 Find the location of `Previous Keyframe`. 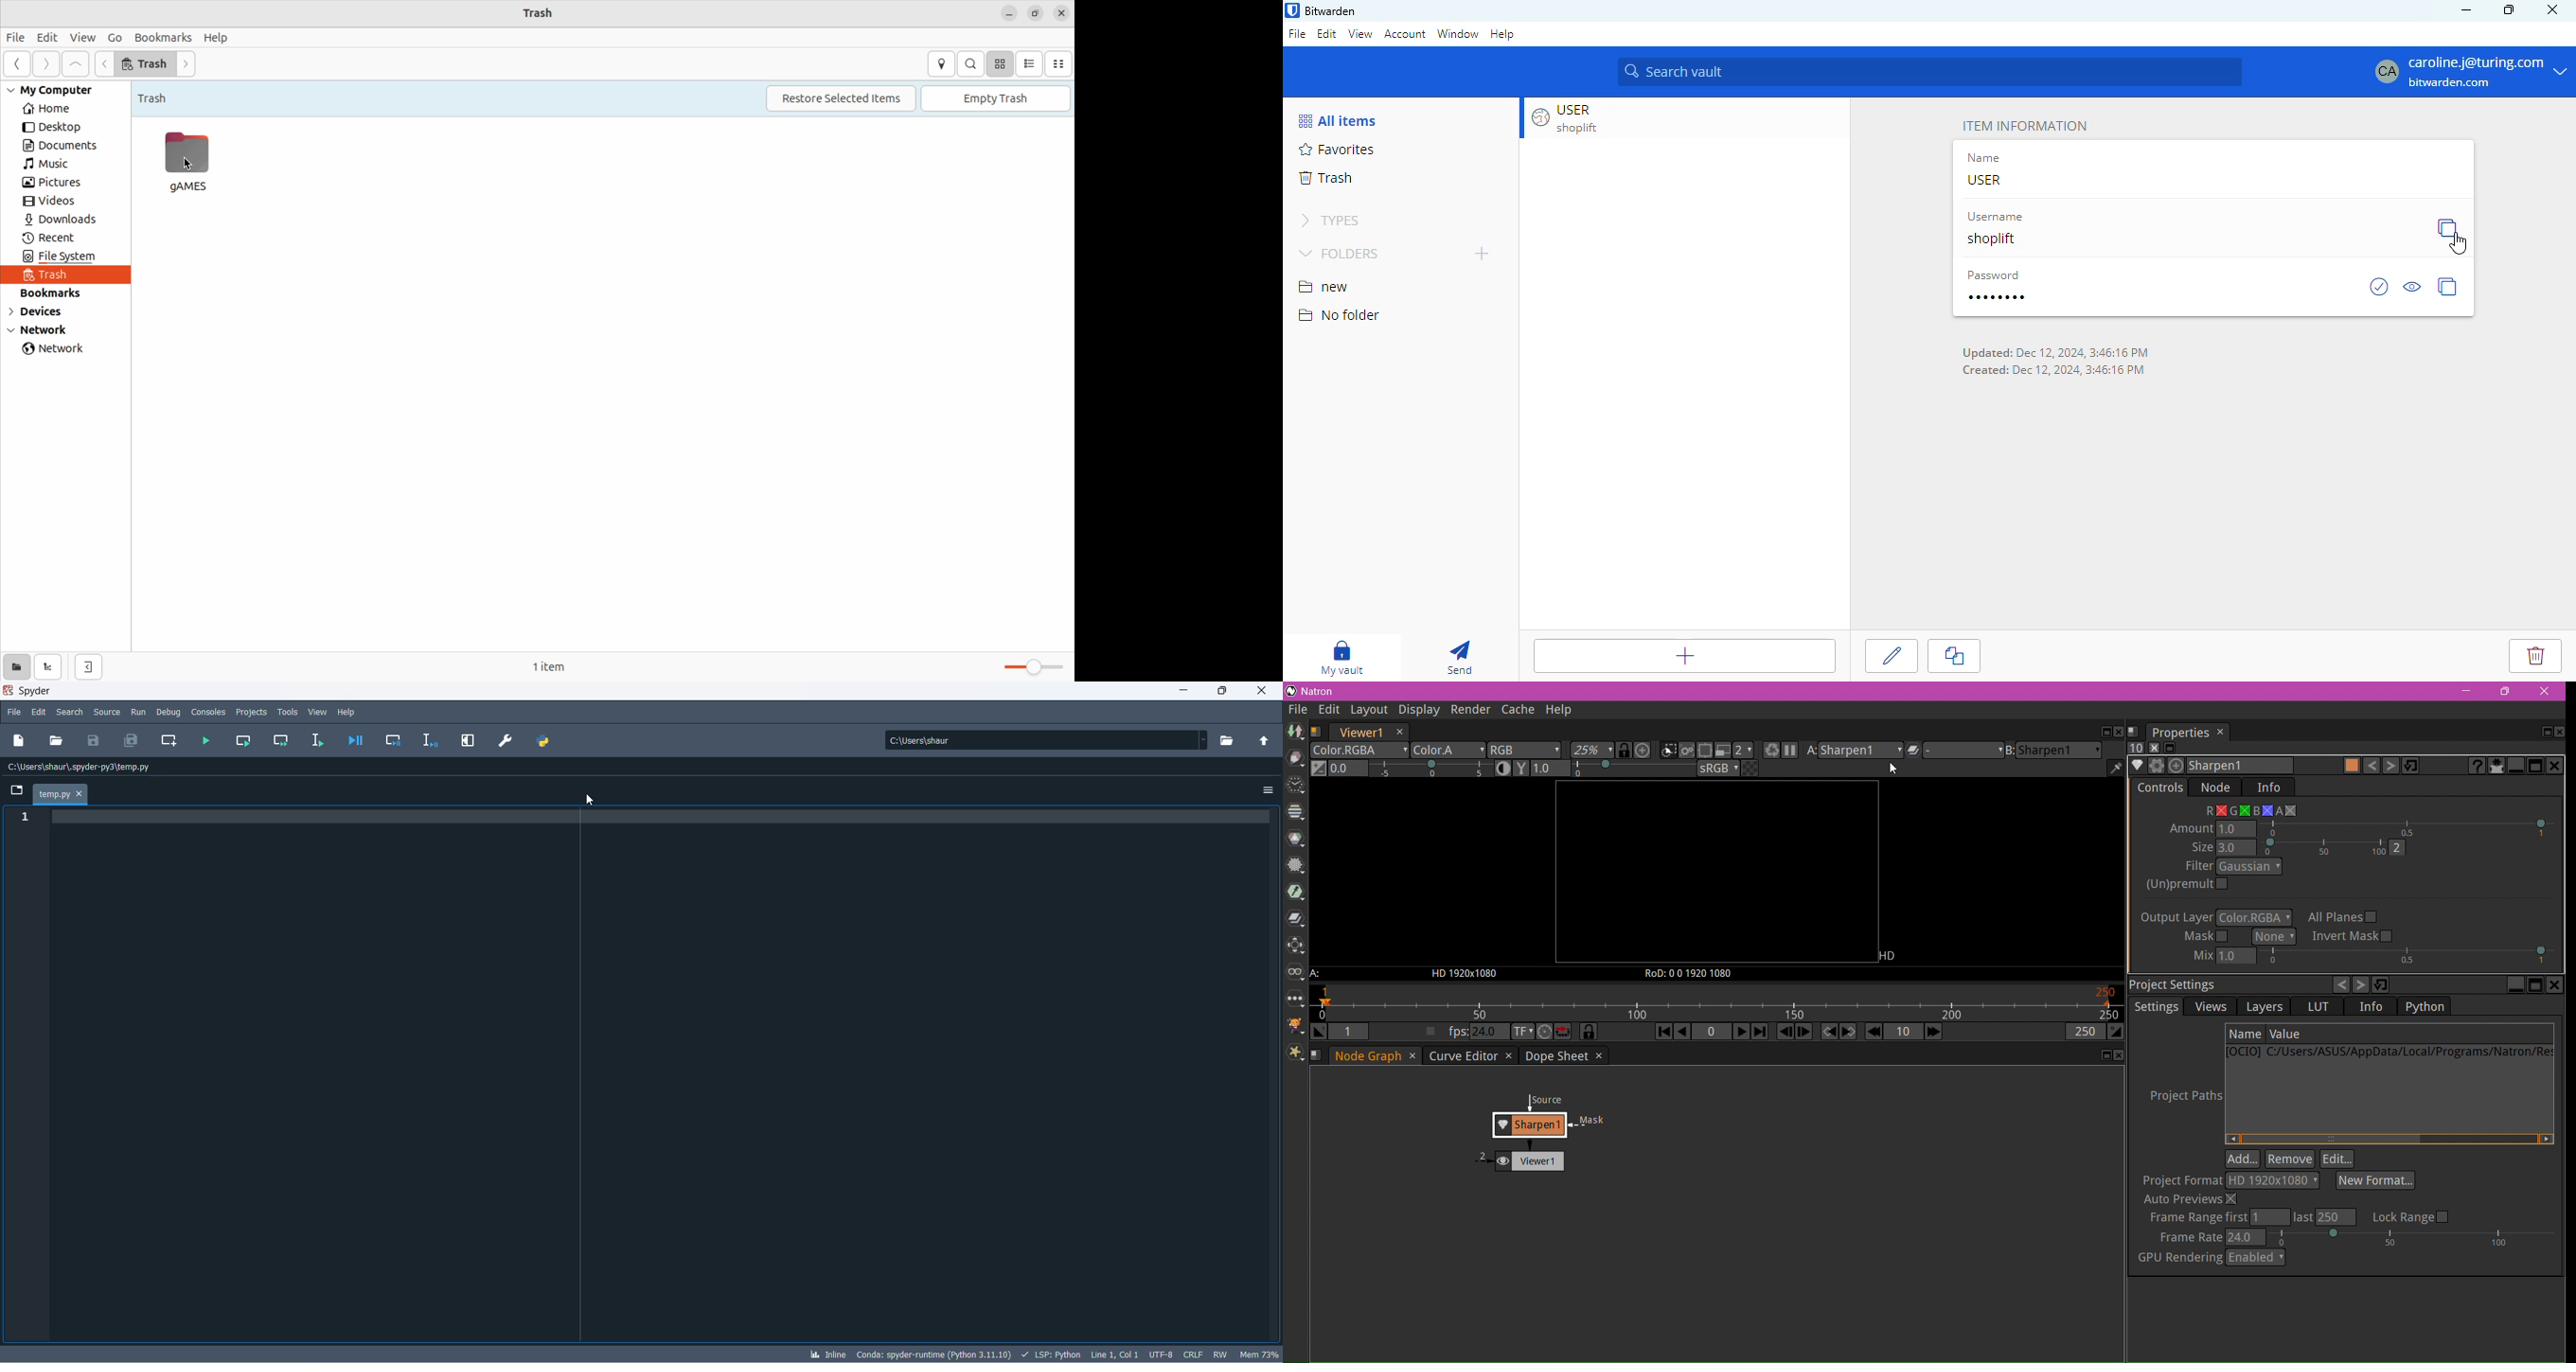

Previous Keyframe is located at coordinates (1828, 1032).